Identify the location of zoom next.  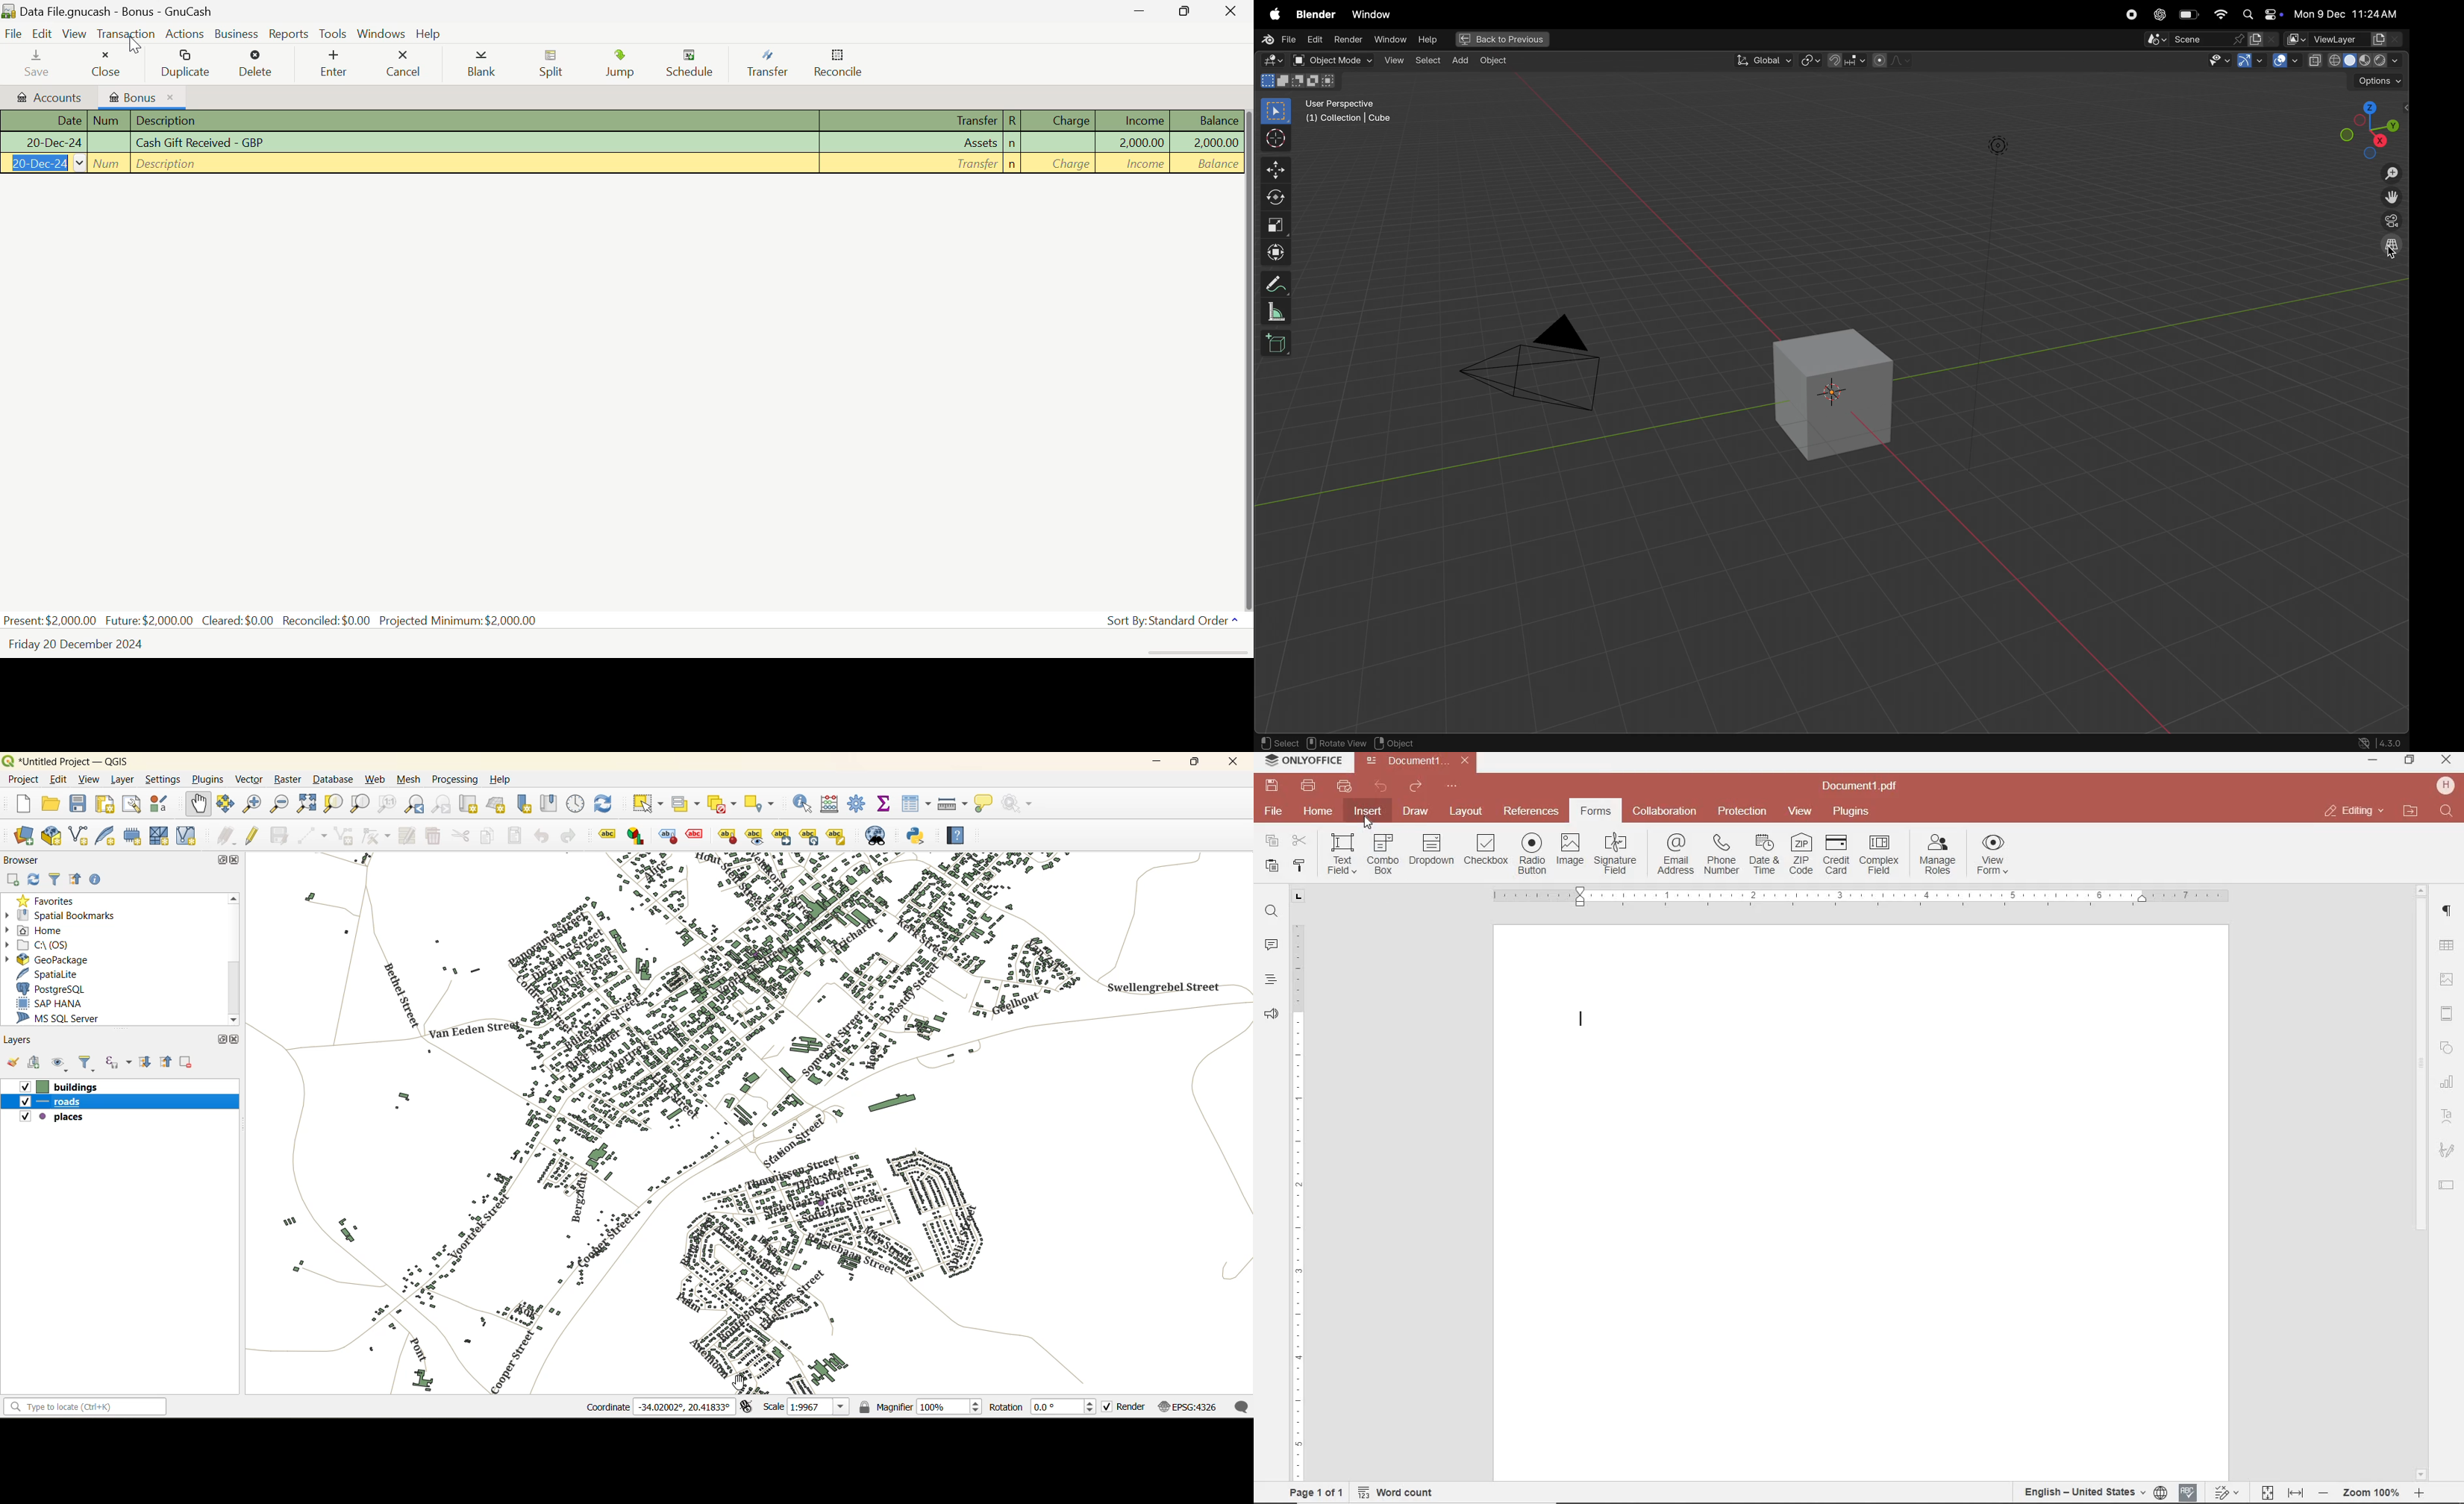
(443, 803).